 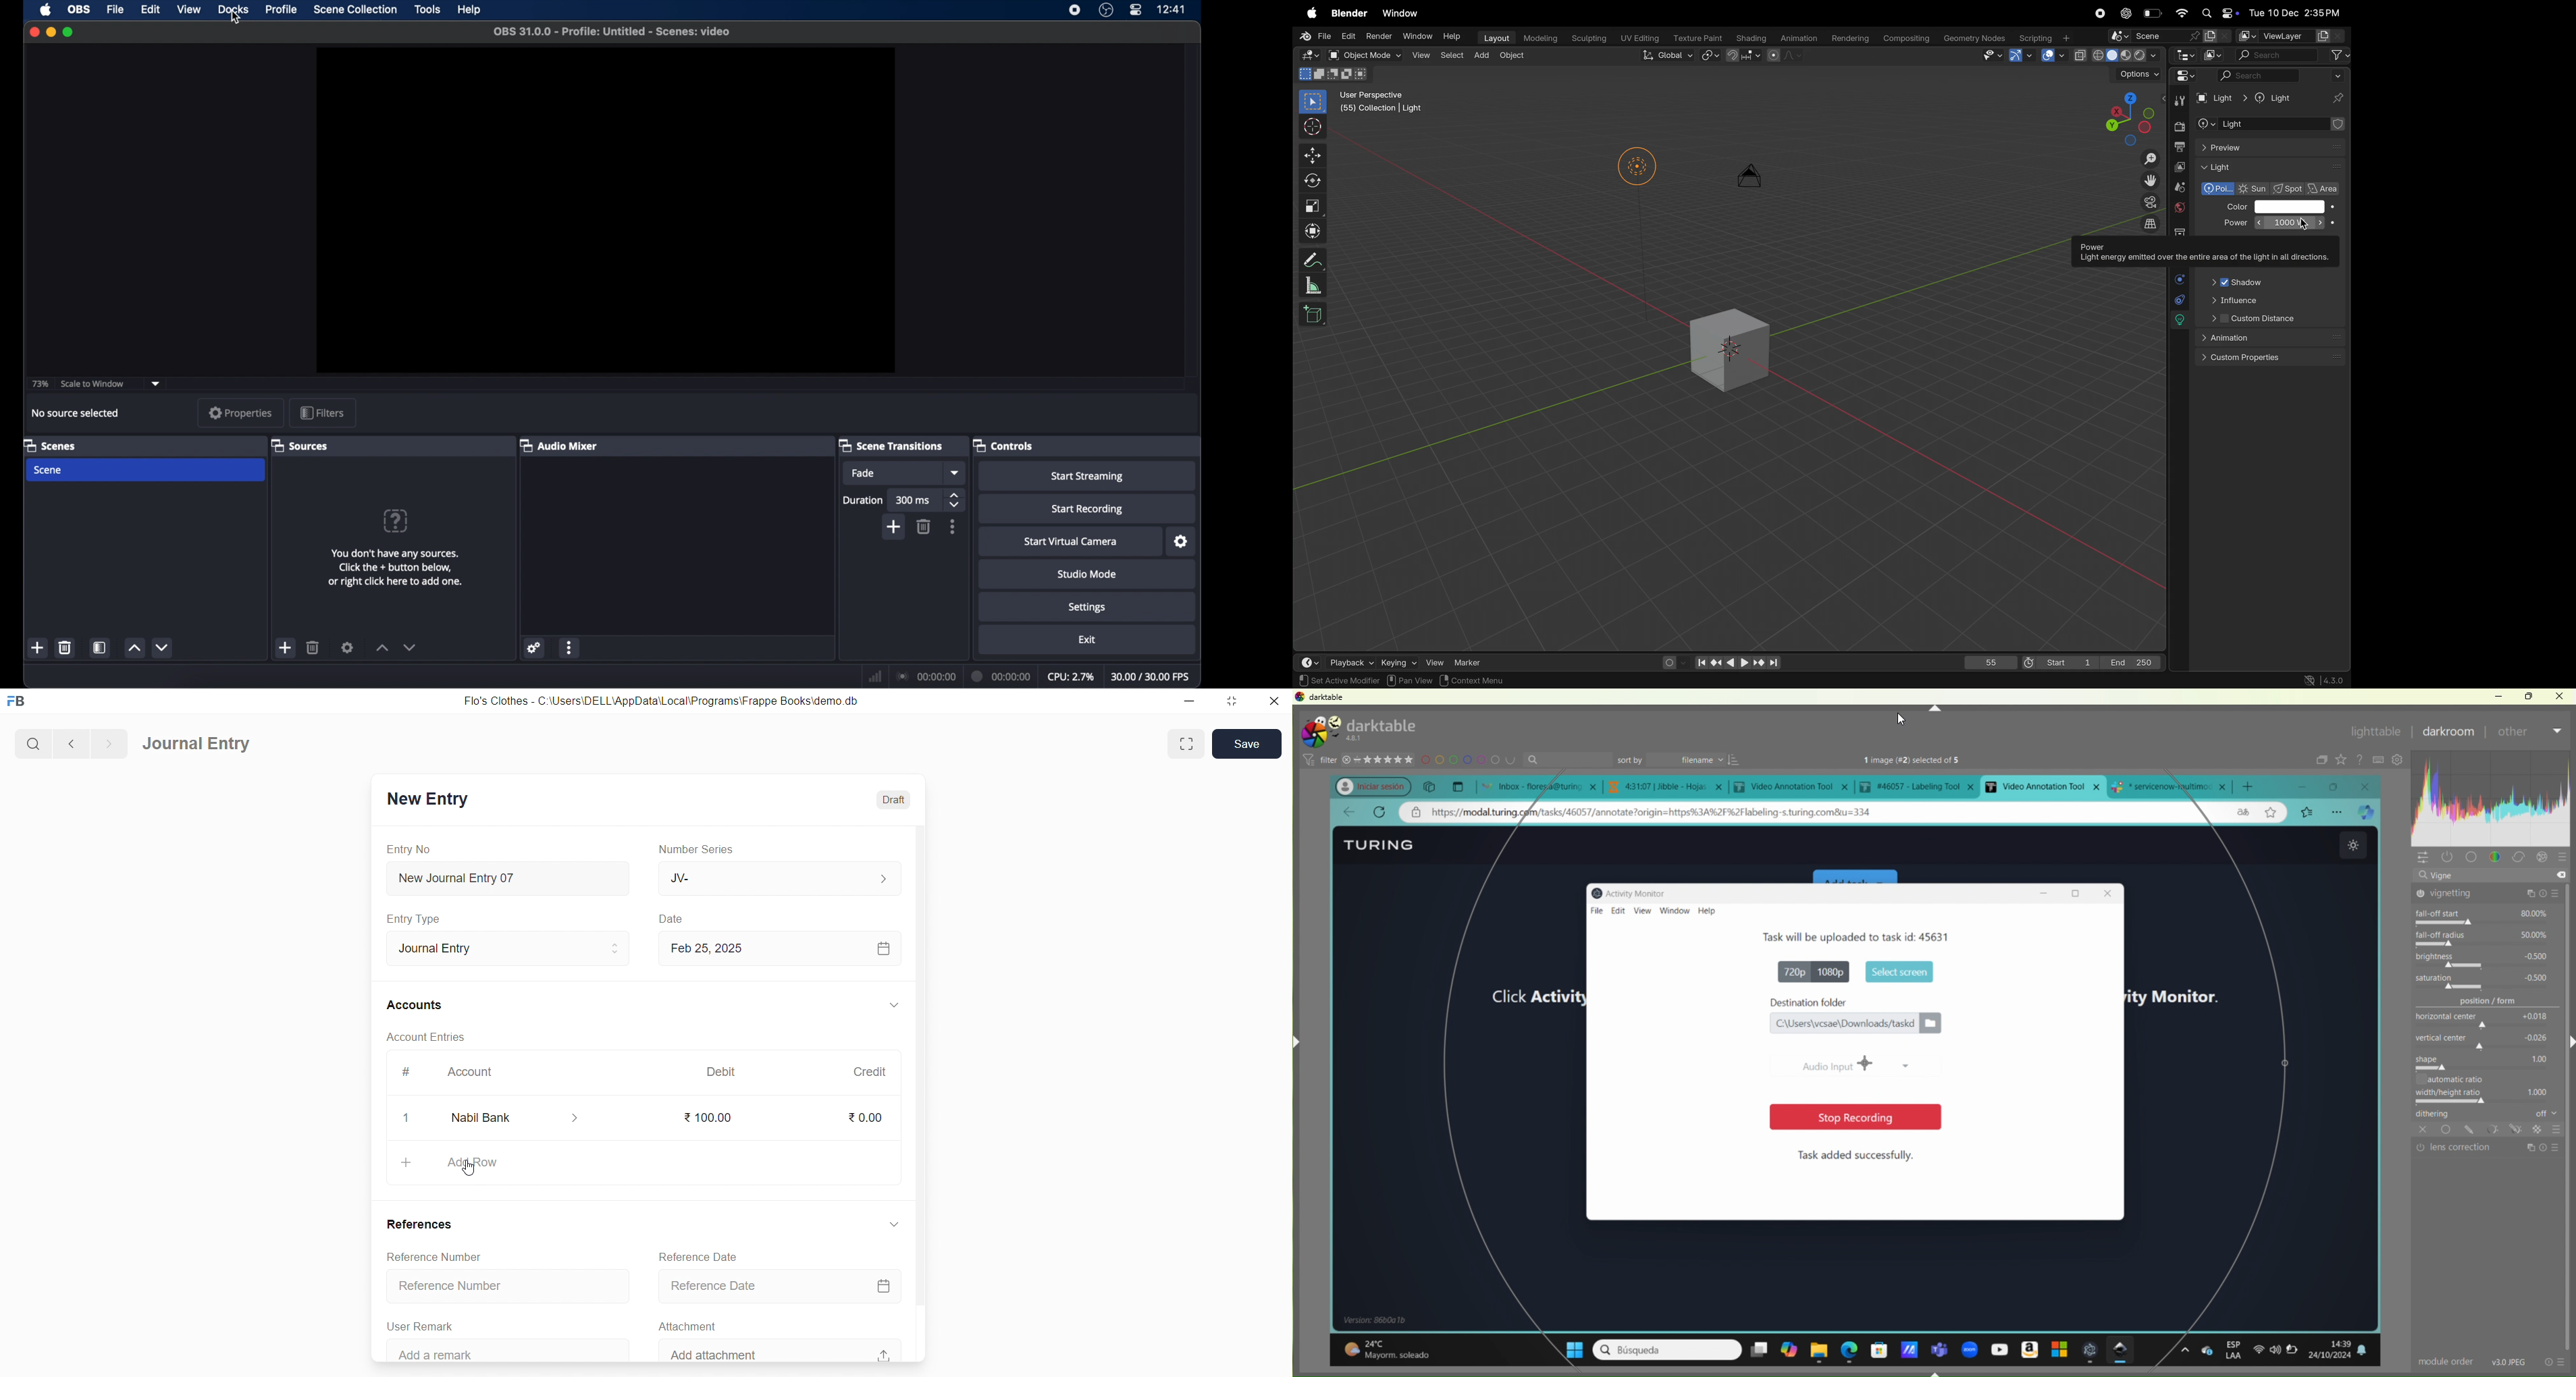 What do you see at coordinates (1997, 1349) in the screenshot?
I see `youtube` at bounding box center [1997, 1349].